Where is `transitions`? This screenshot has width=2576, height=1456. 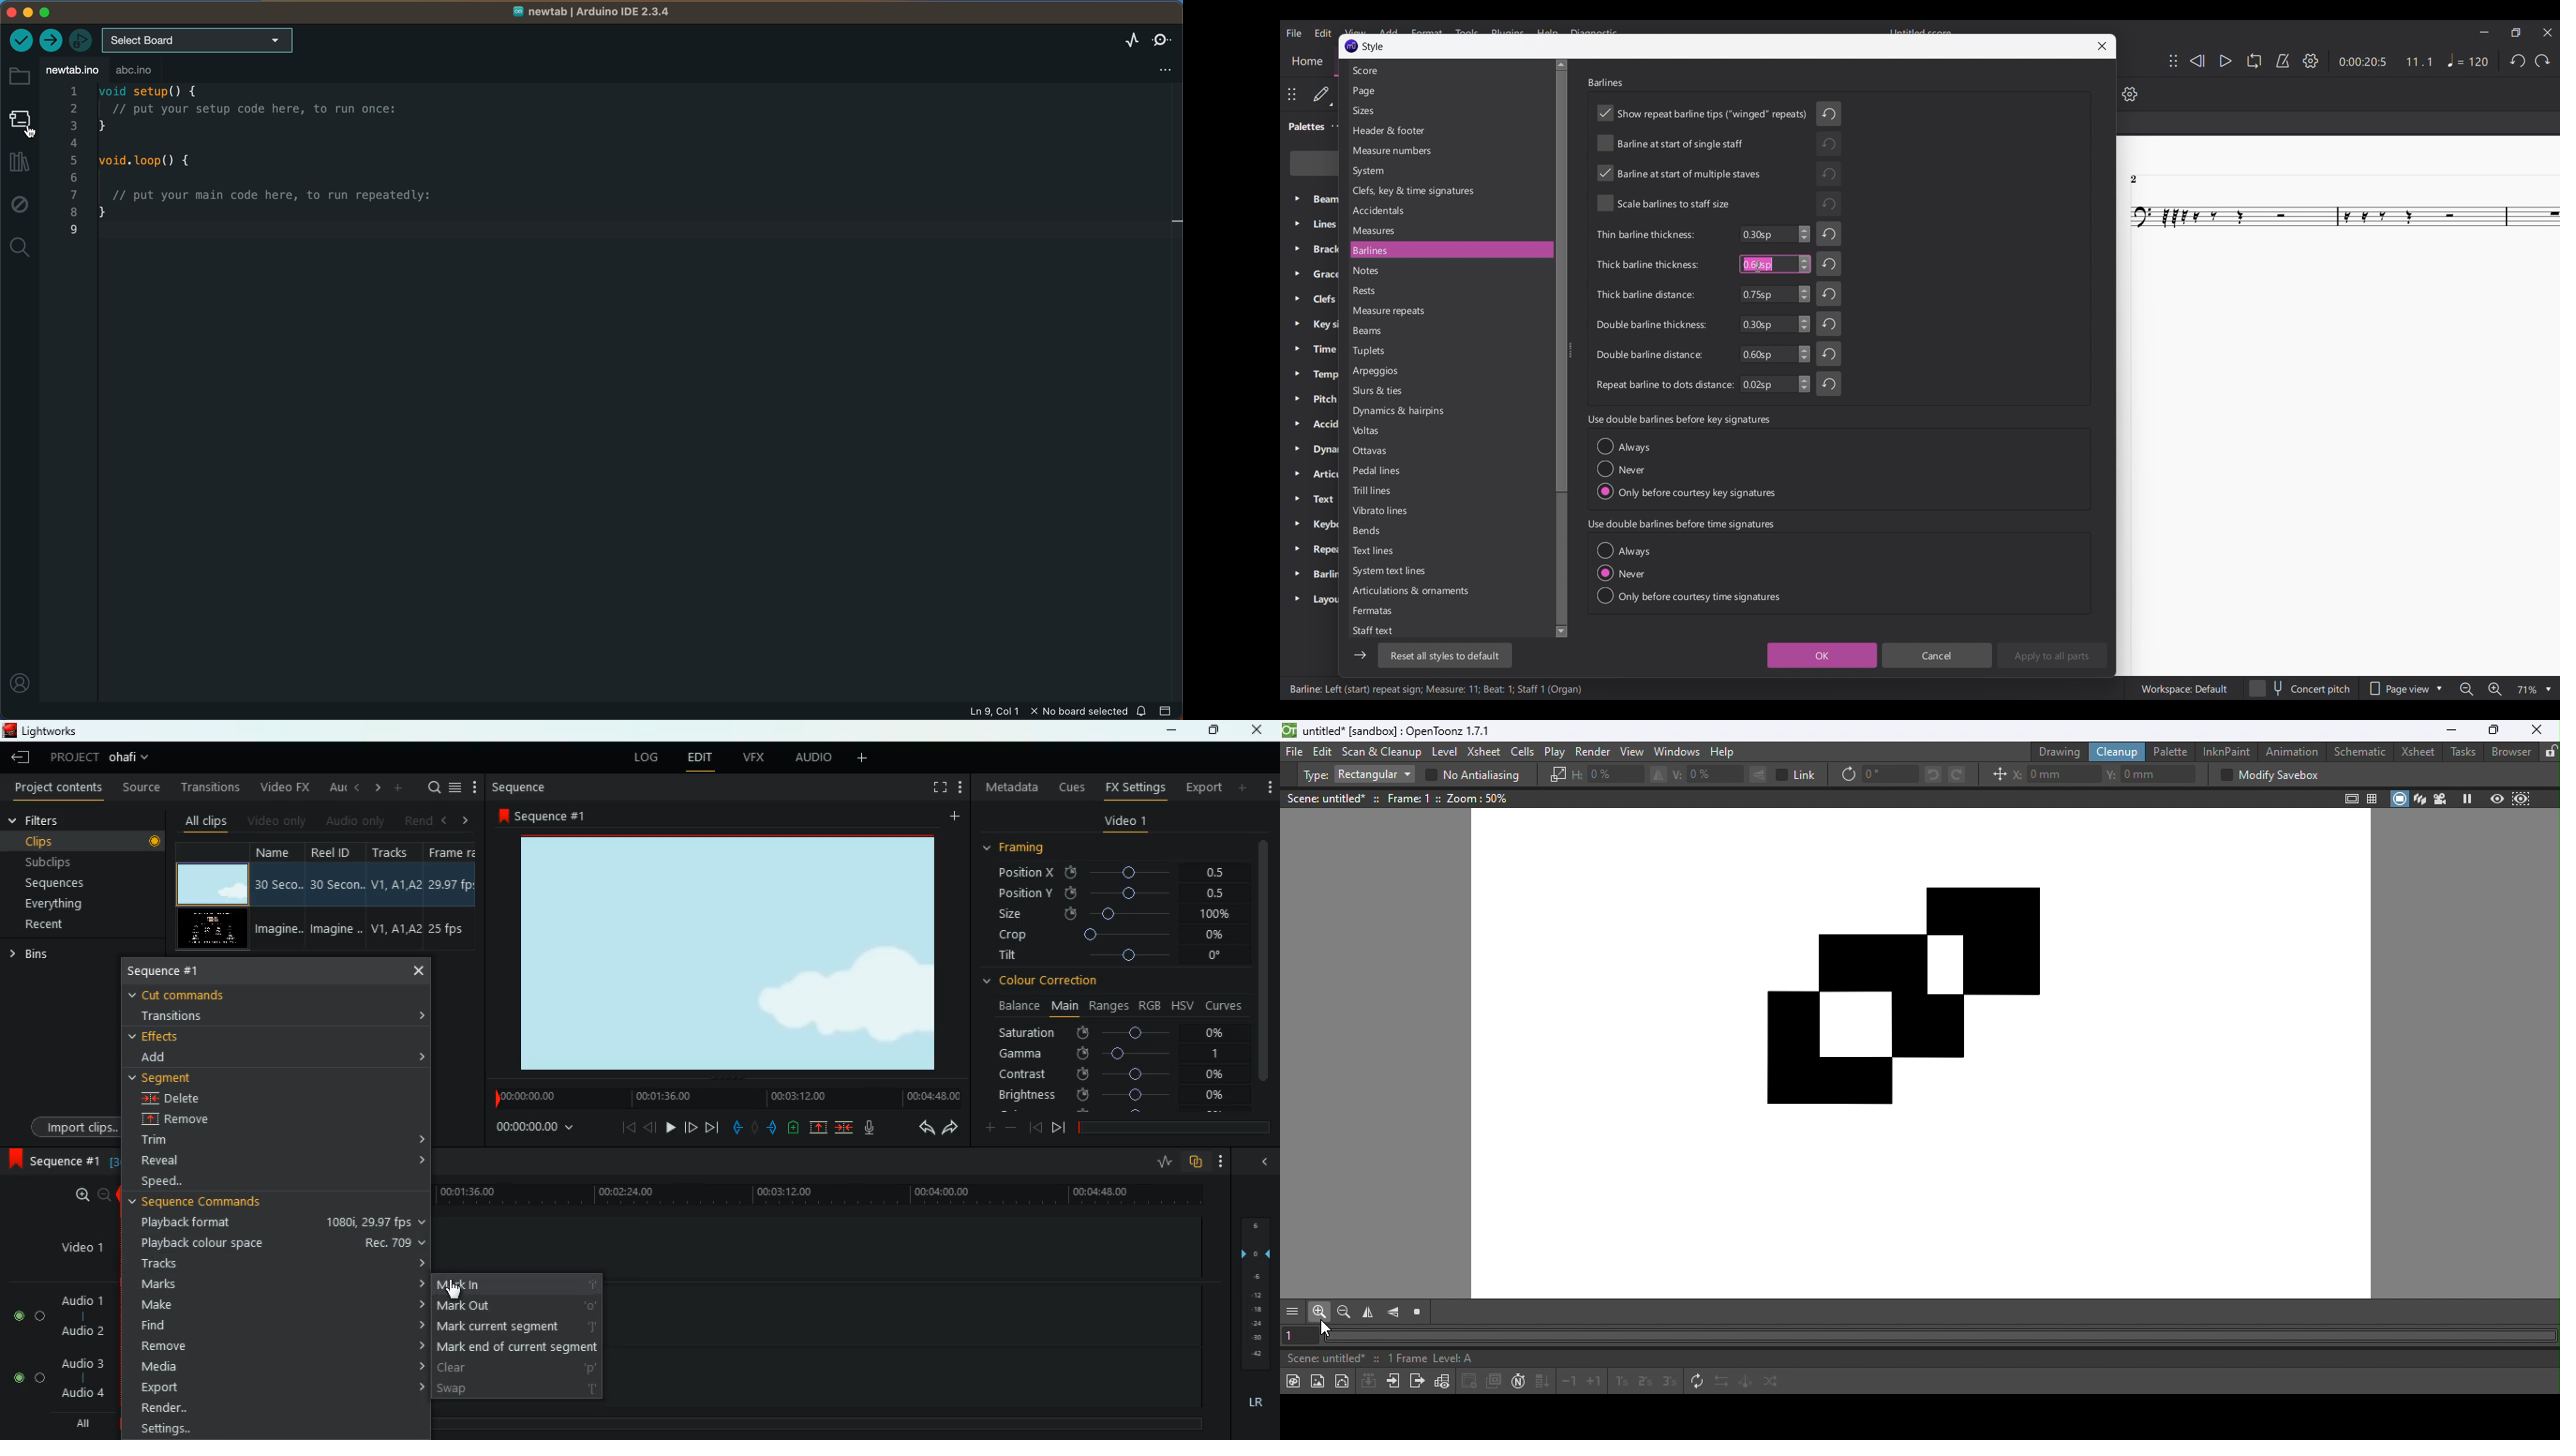
transitions is located at coordinates (184, 1015).